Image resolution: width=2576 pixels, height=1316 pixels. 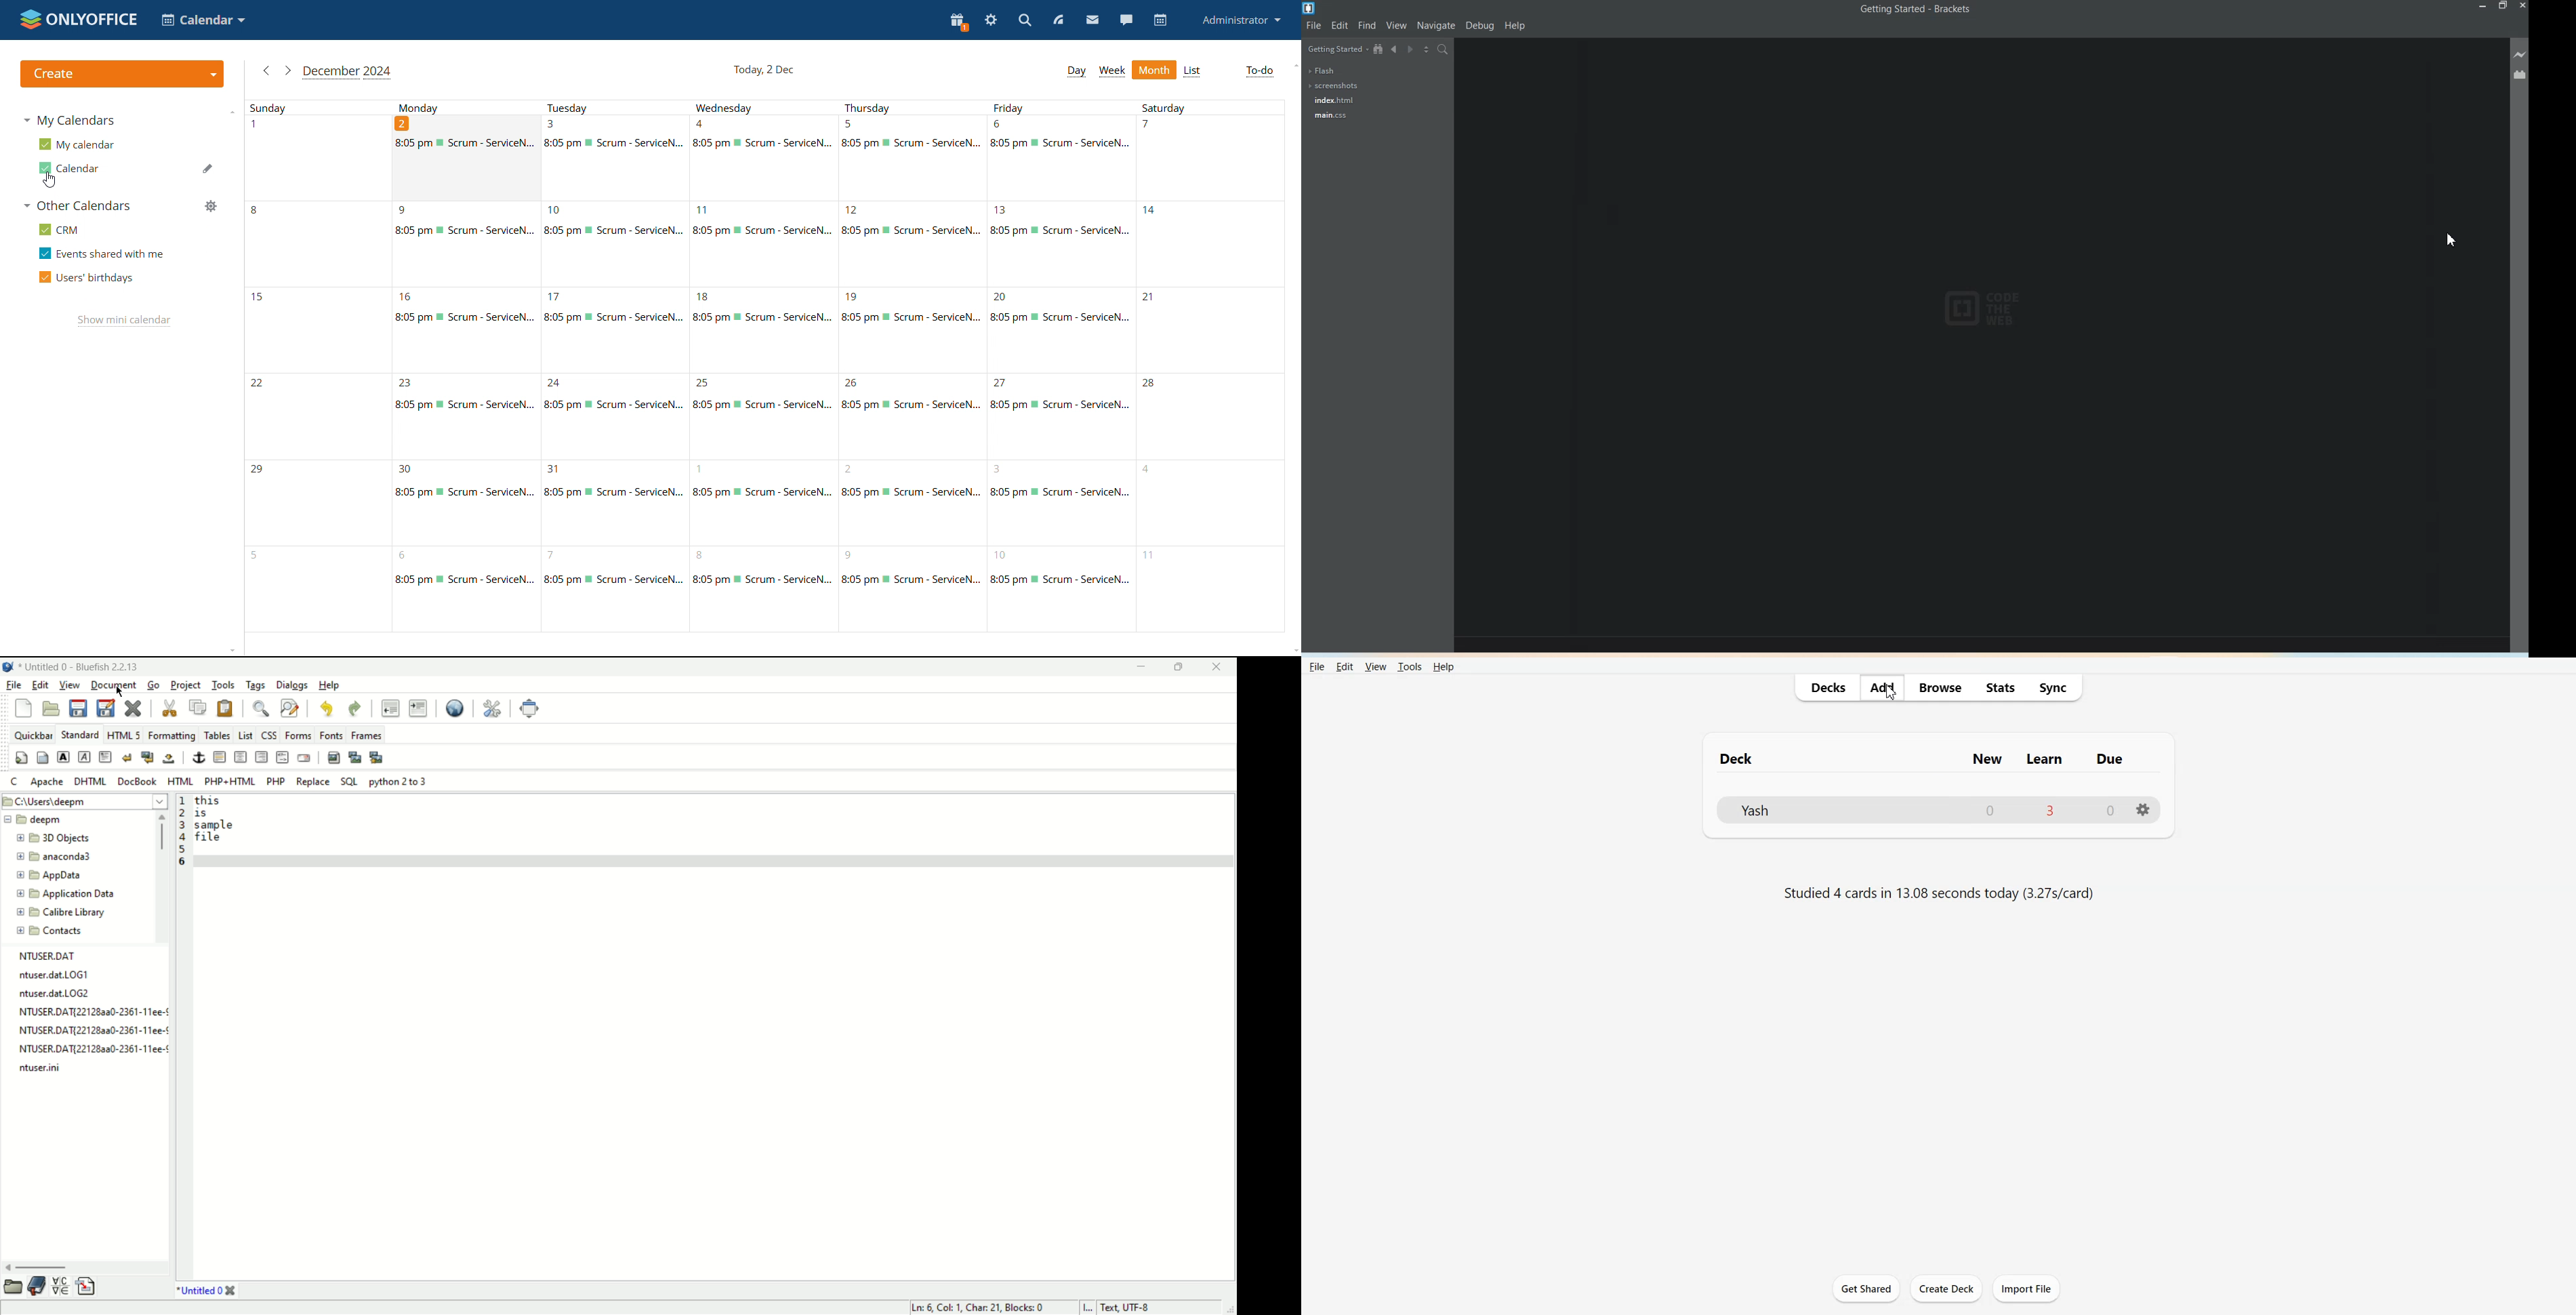 I want to click on Text 2, so click(x=1937, y=892).